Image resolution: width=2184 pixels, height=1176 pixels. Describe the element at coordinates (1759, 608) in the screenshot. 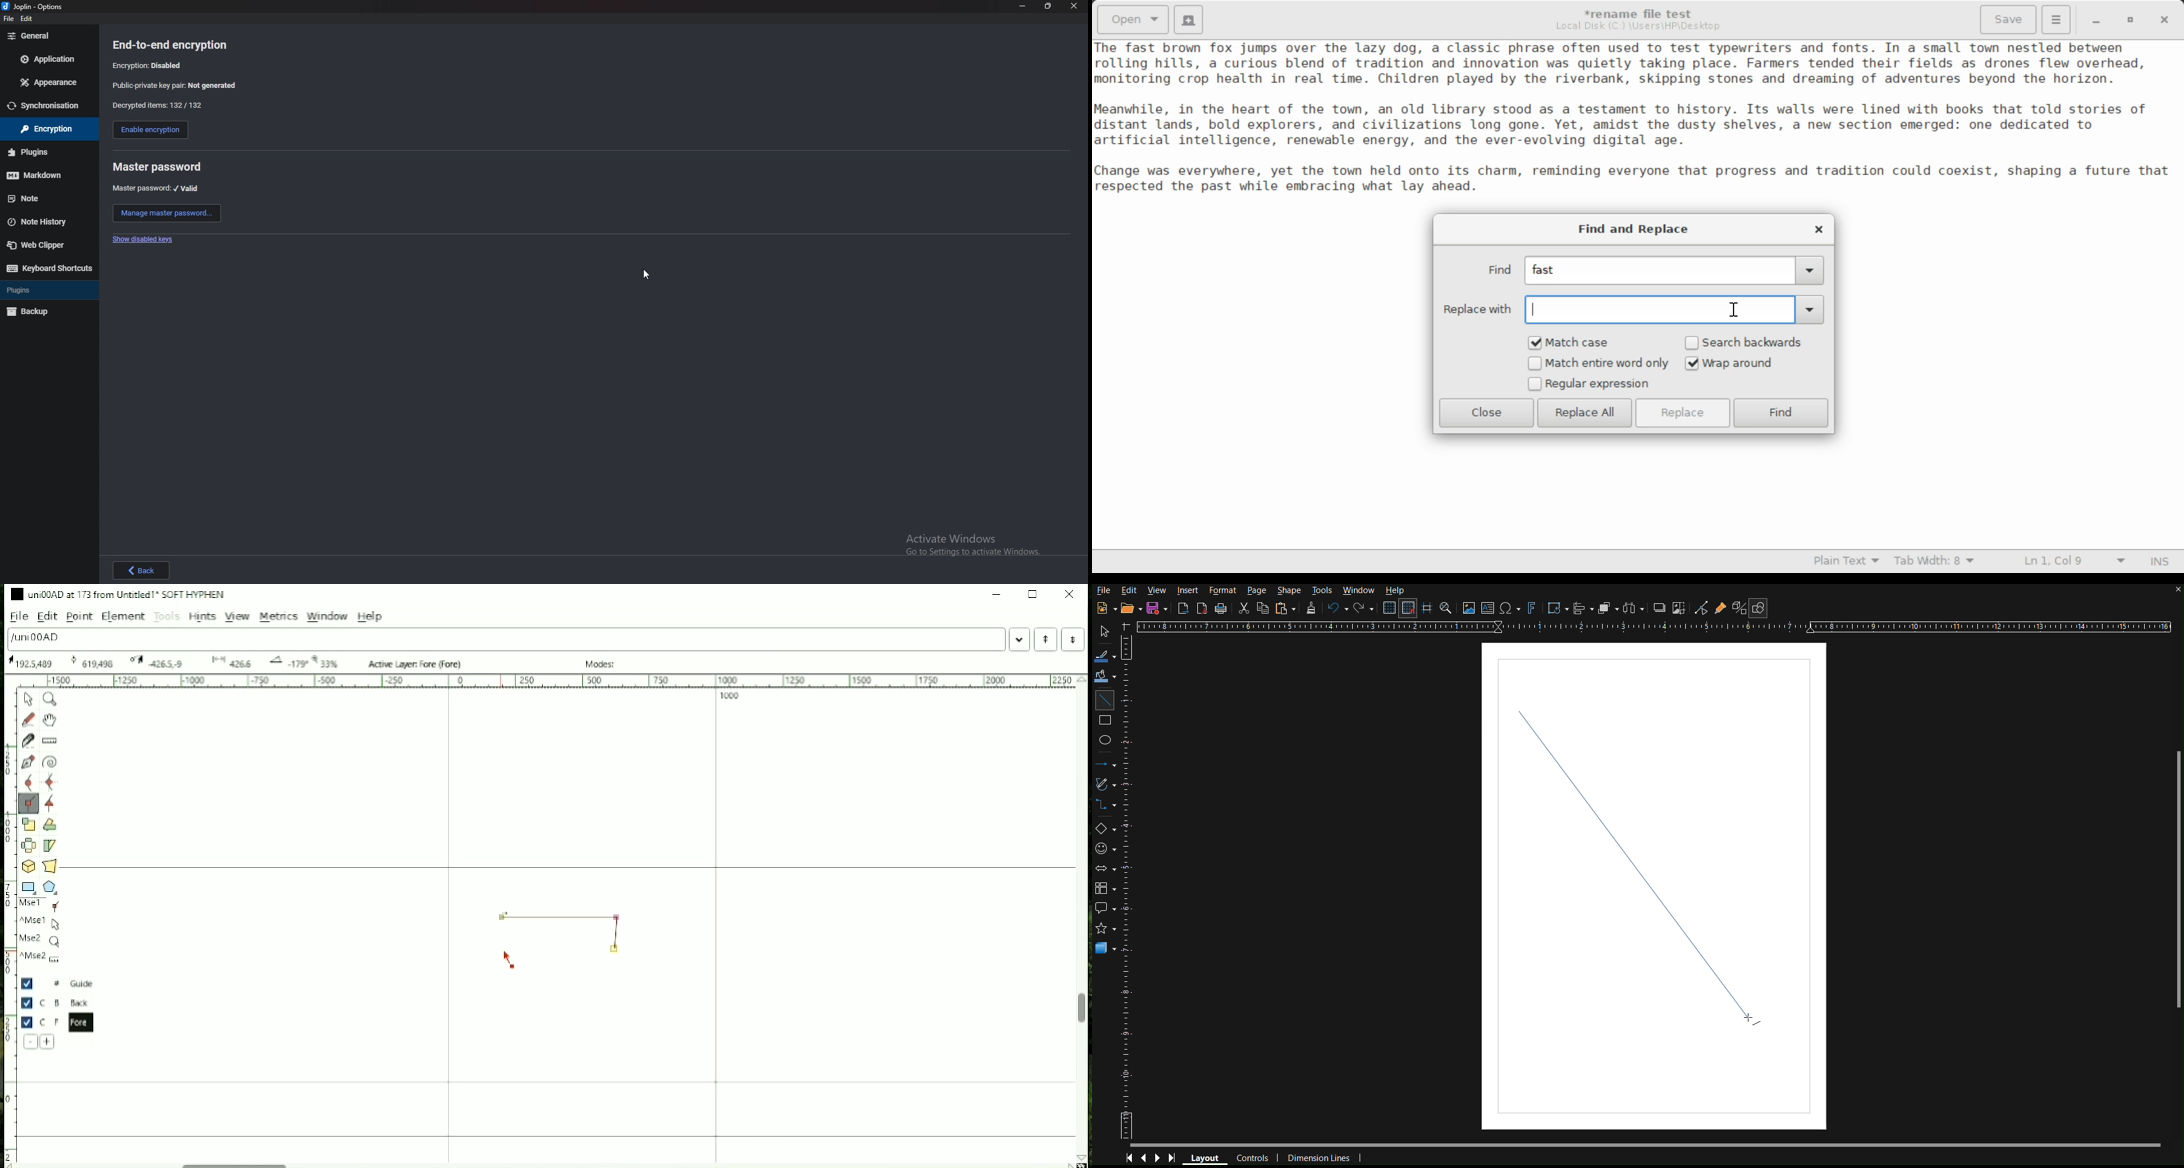

I see `Show Draw Functions` at that location.